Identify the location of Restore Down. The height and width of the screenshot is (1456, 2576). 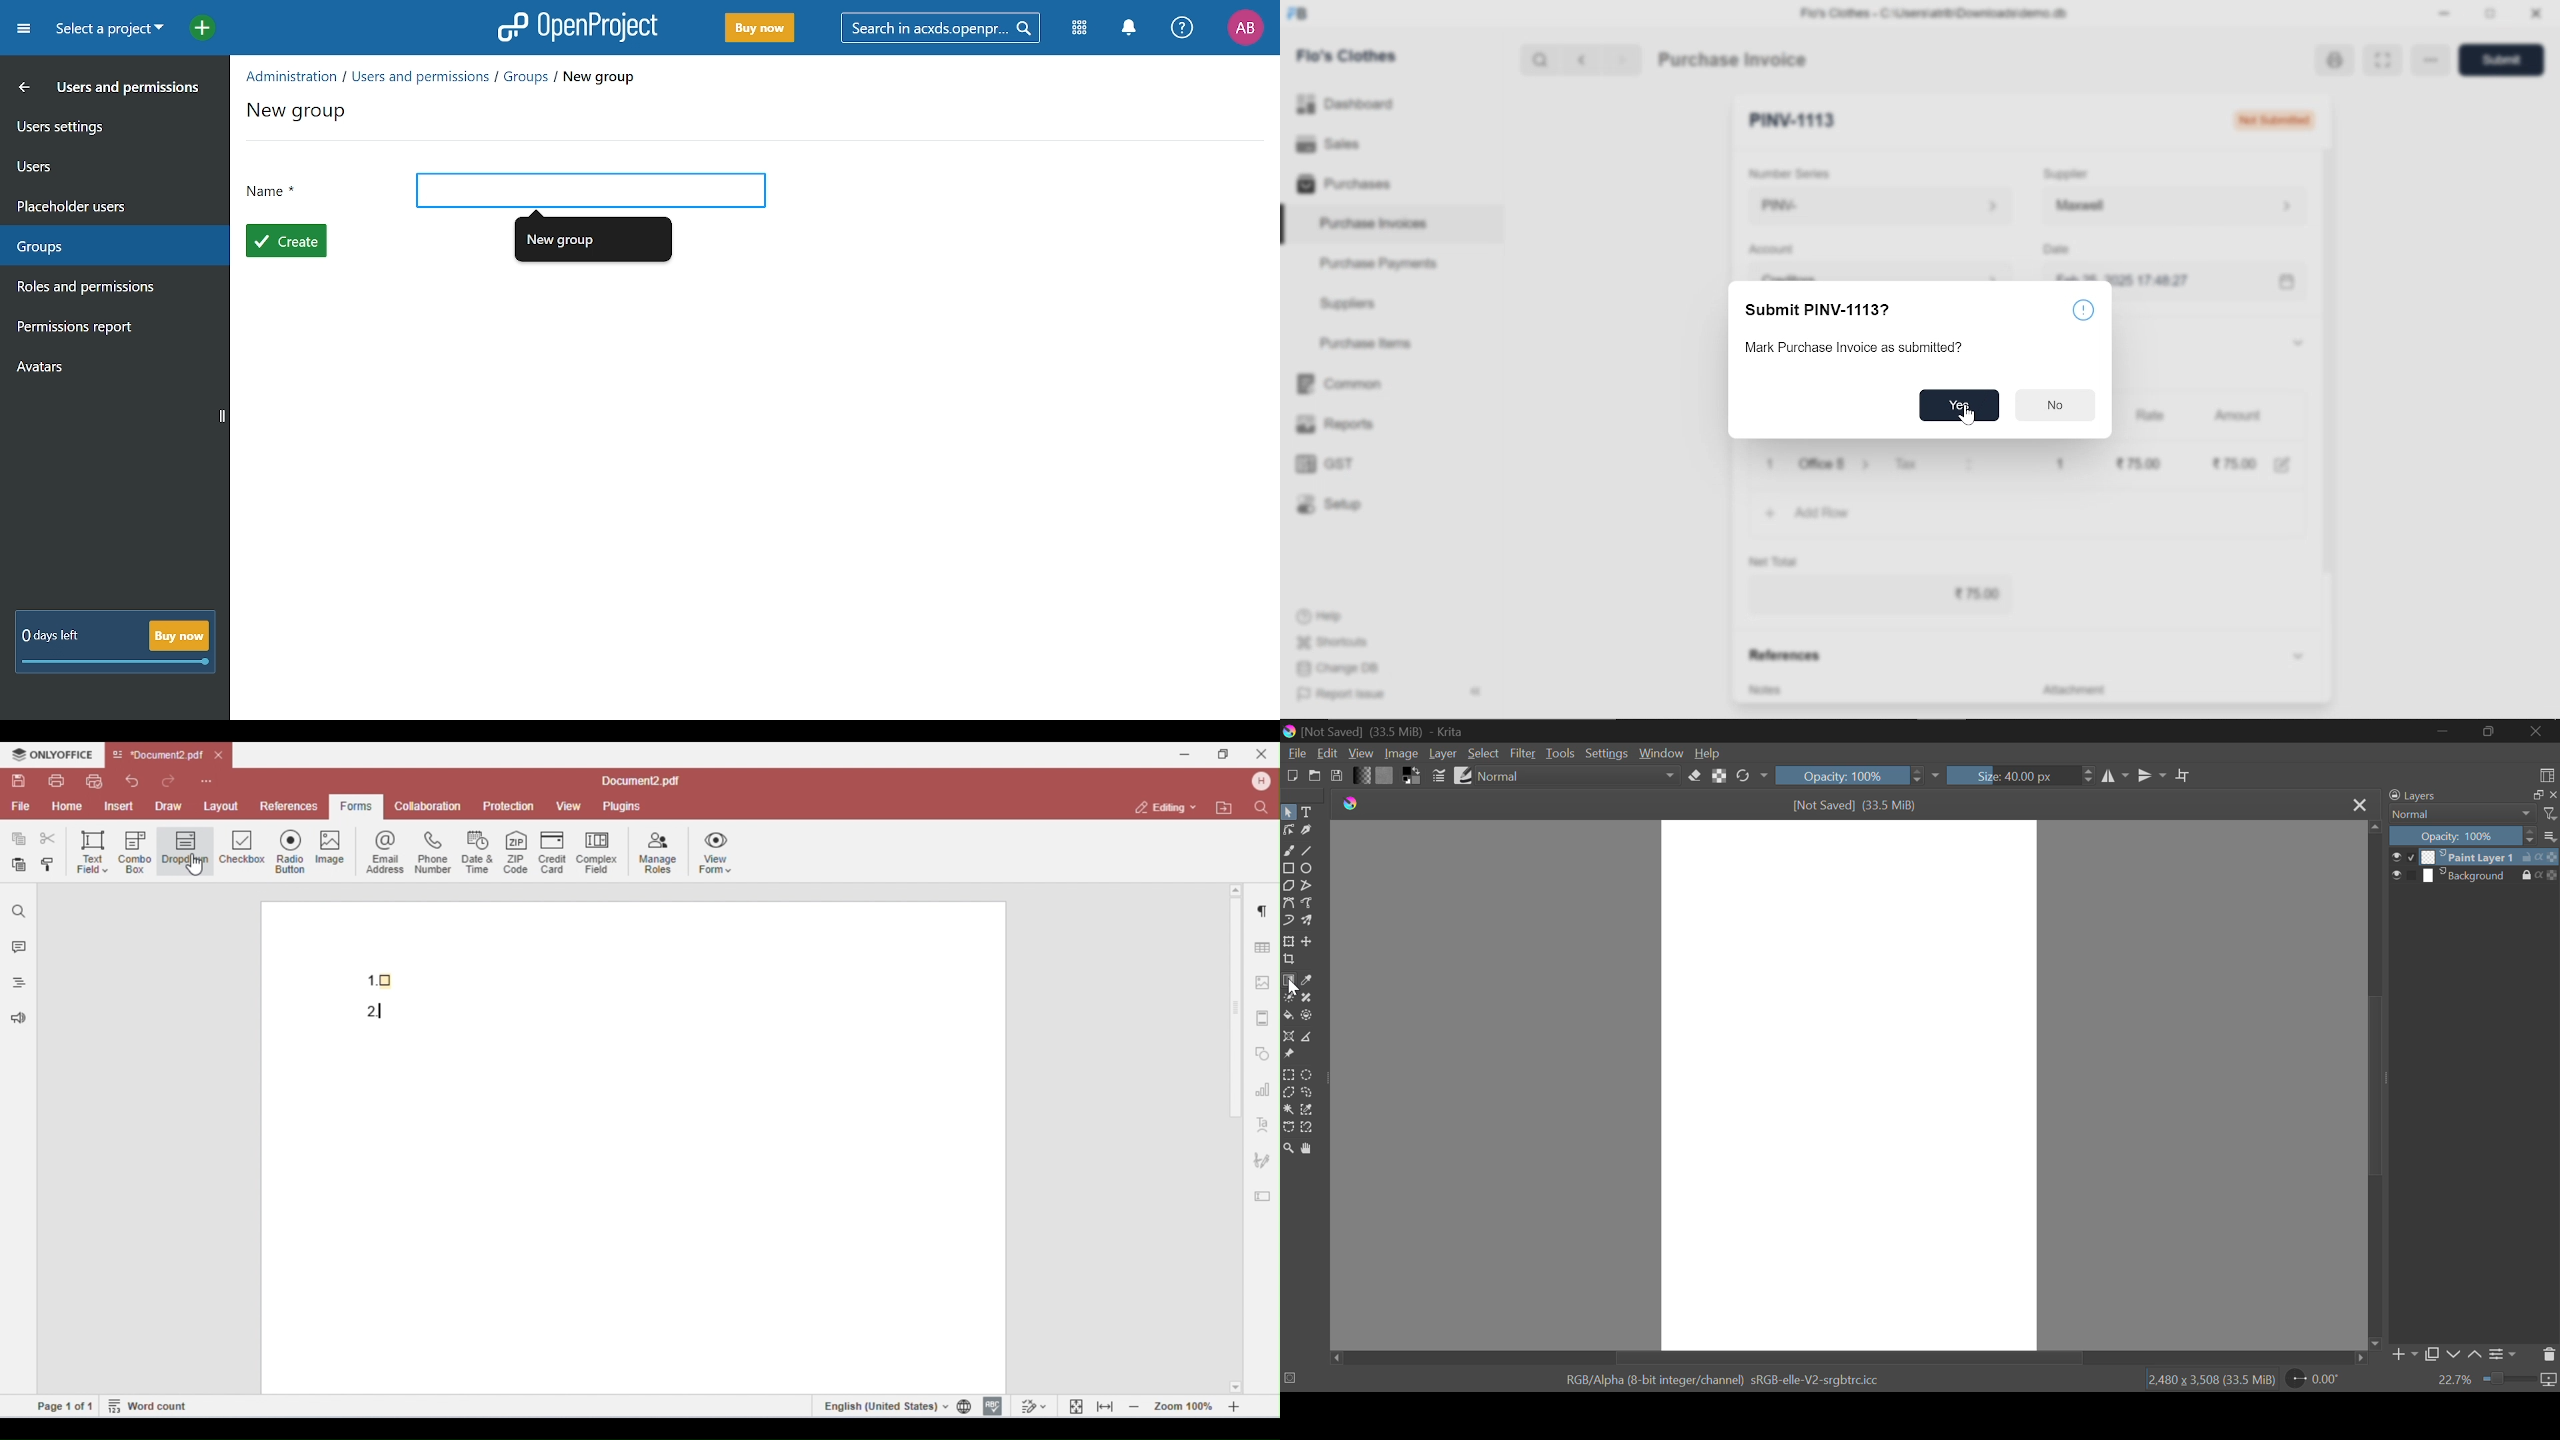
(2444, 731).